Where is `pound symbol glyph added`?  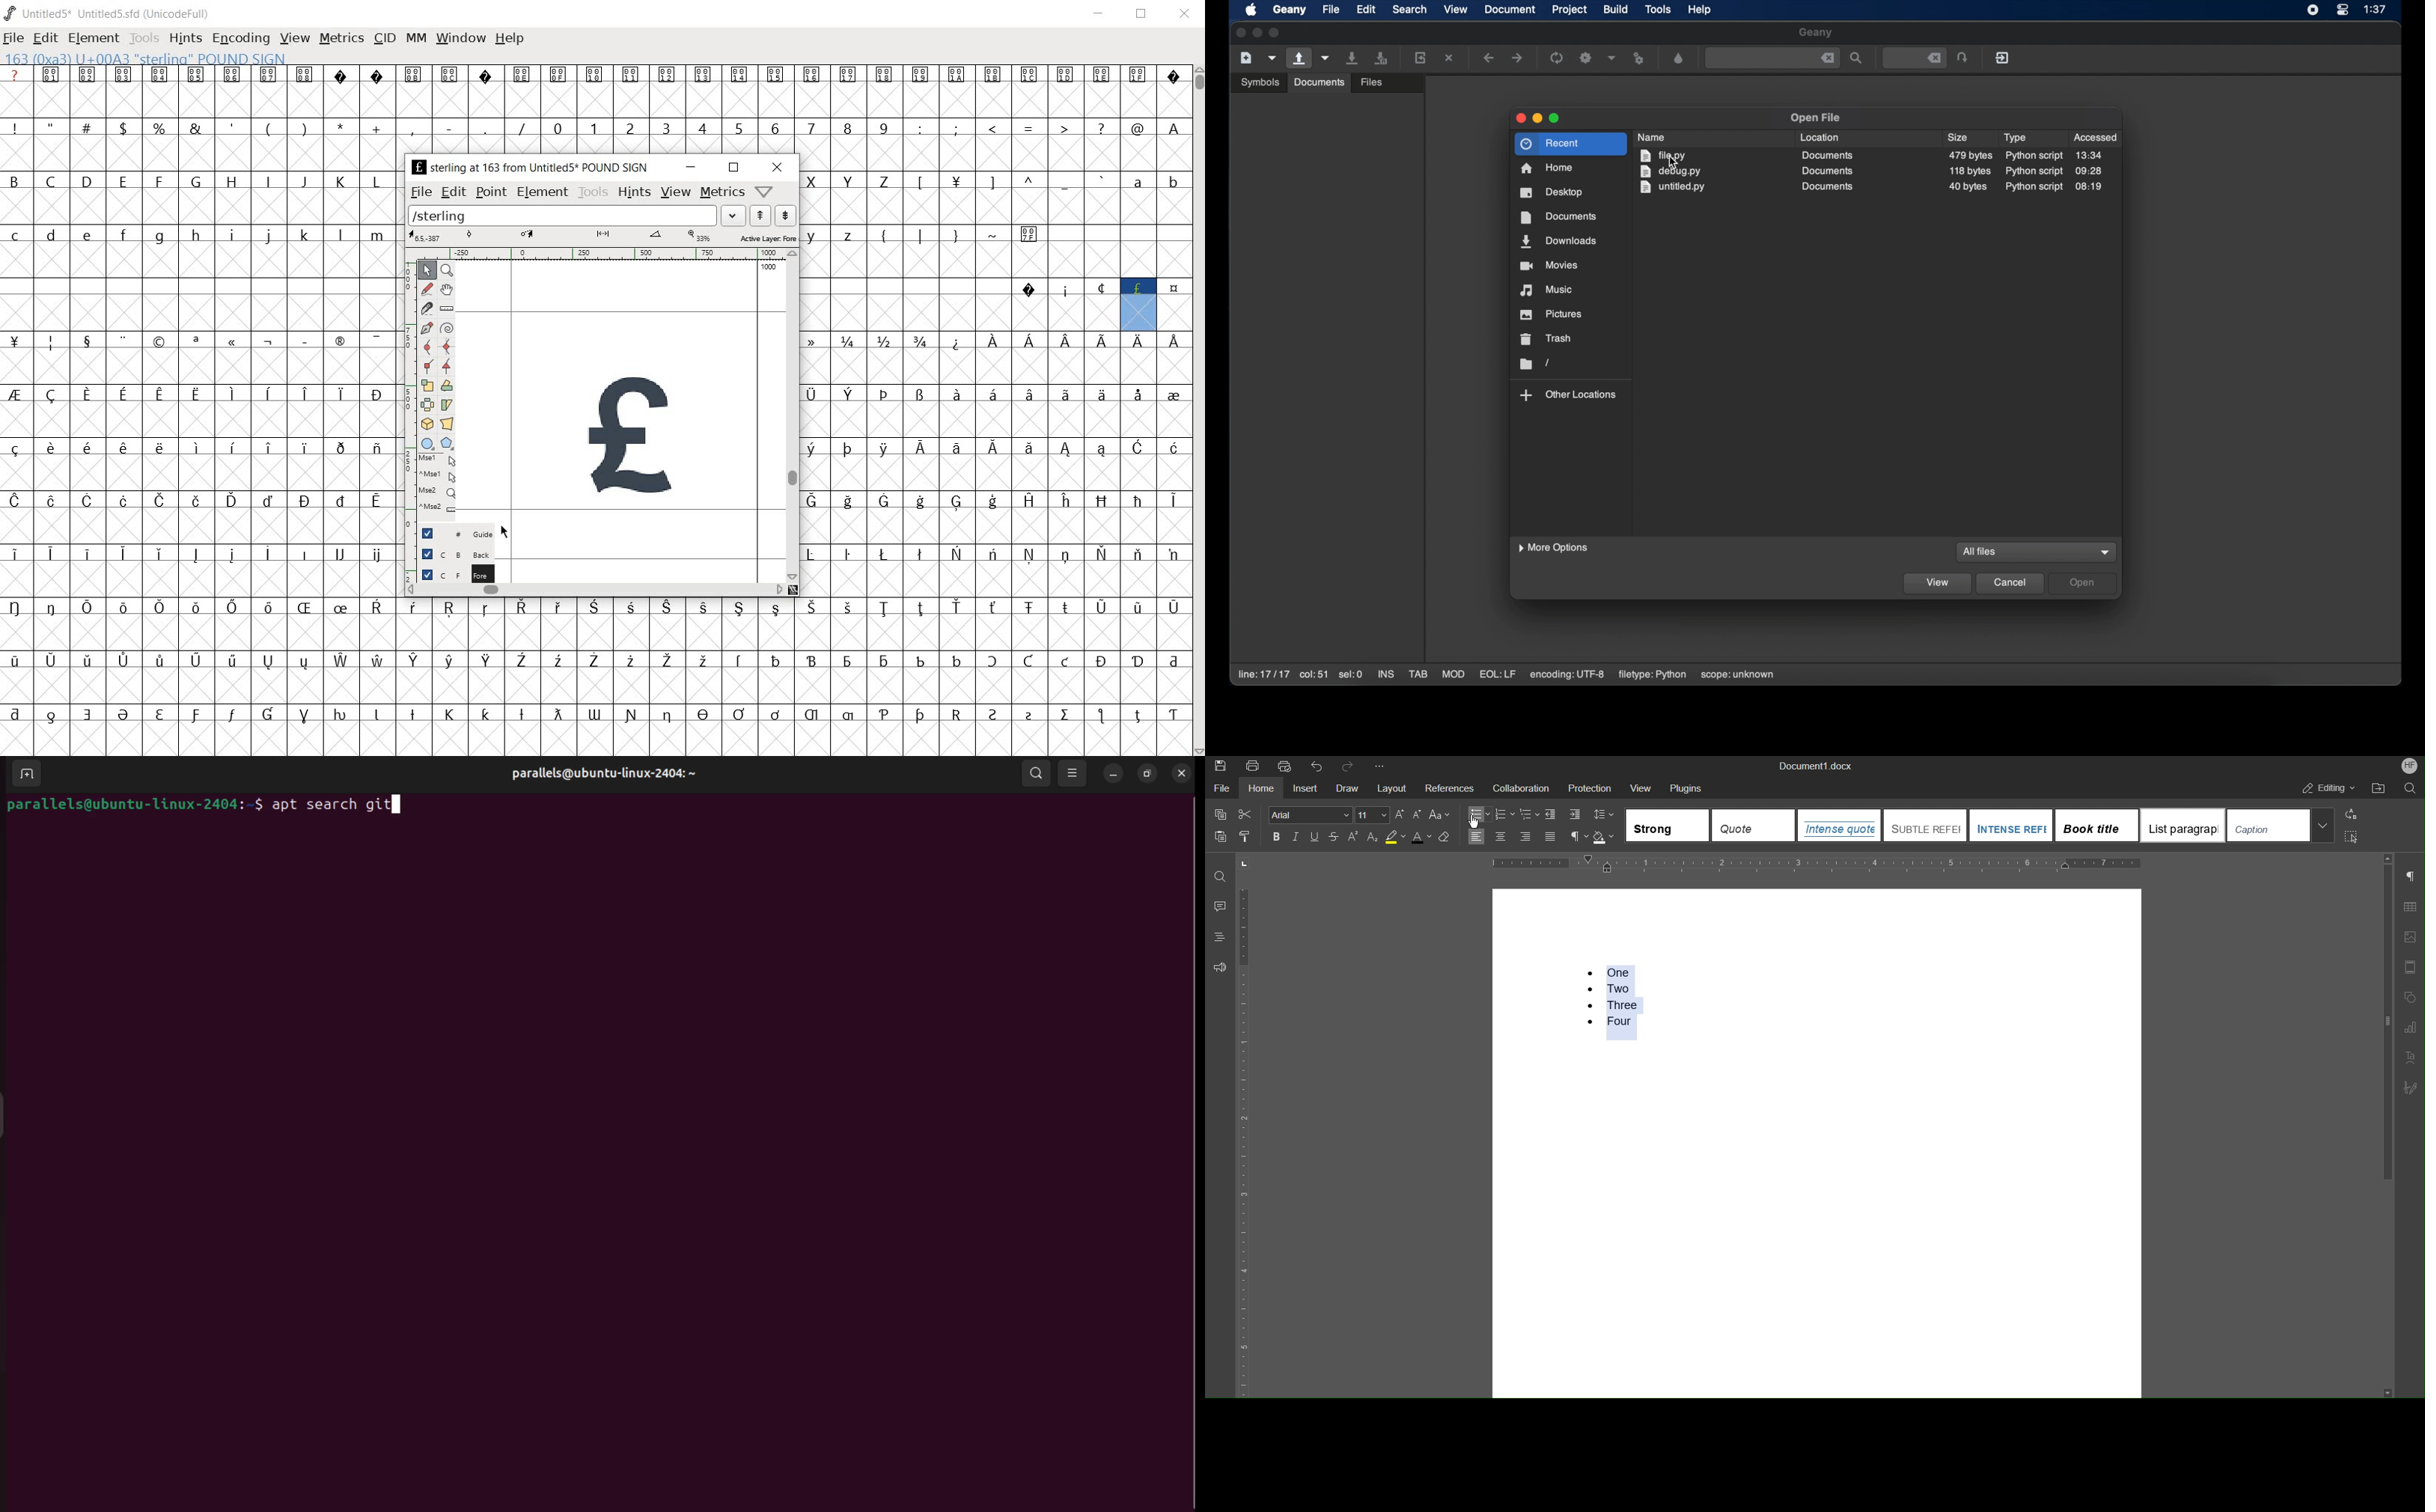 pound symbol glyph added is located at coordinates (637, 439).